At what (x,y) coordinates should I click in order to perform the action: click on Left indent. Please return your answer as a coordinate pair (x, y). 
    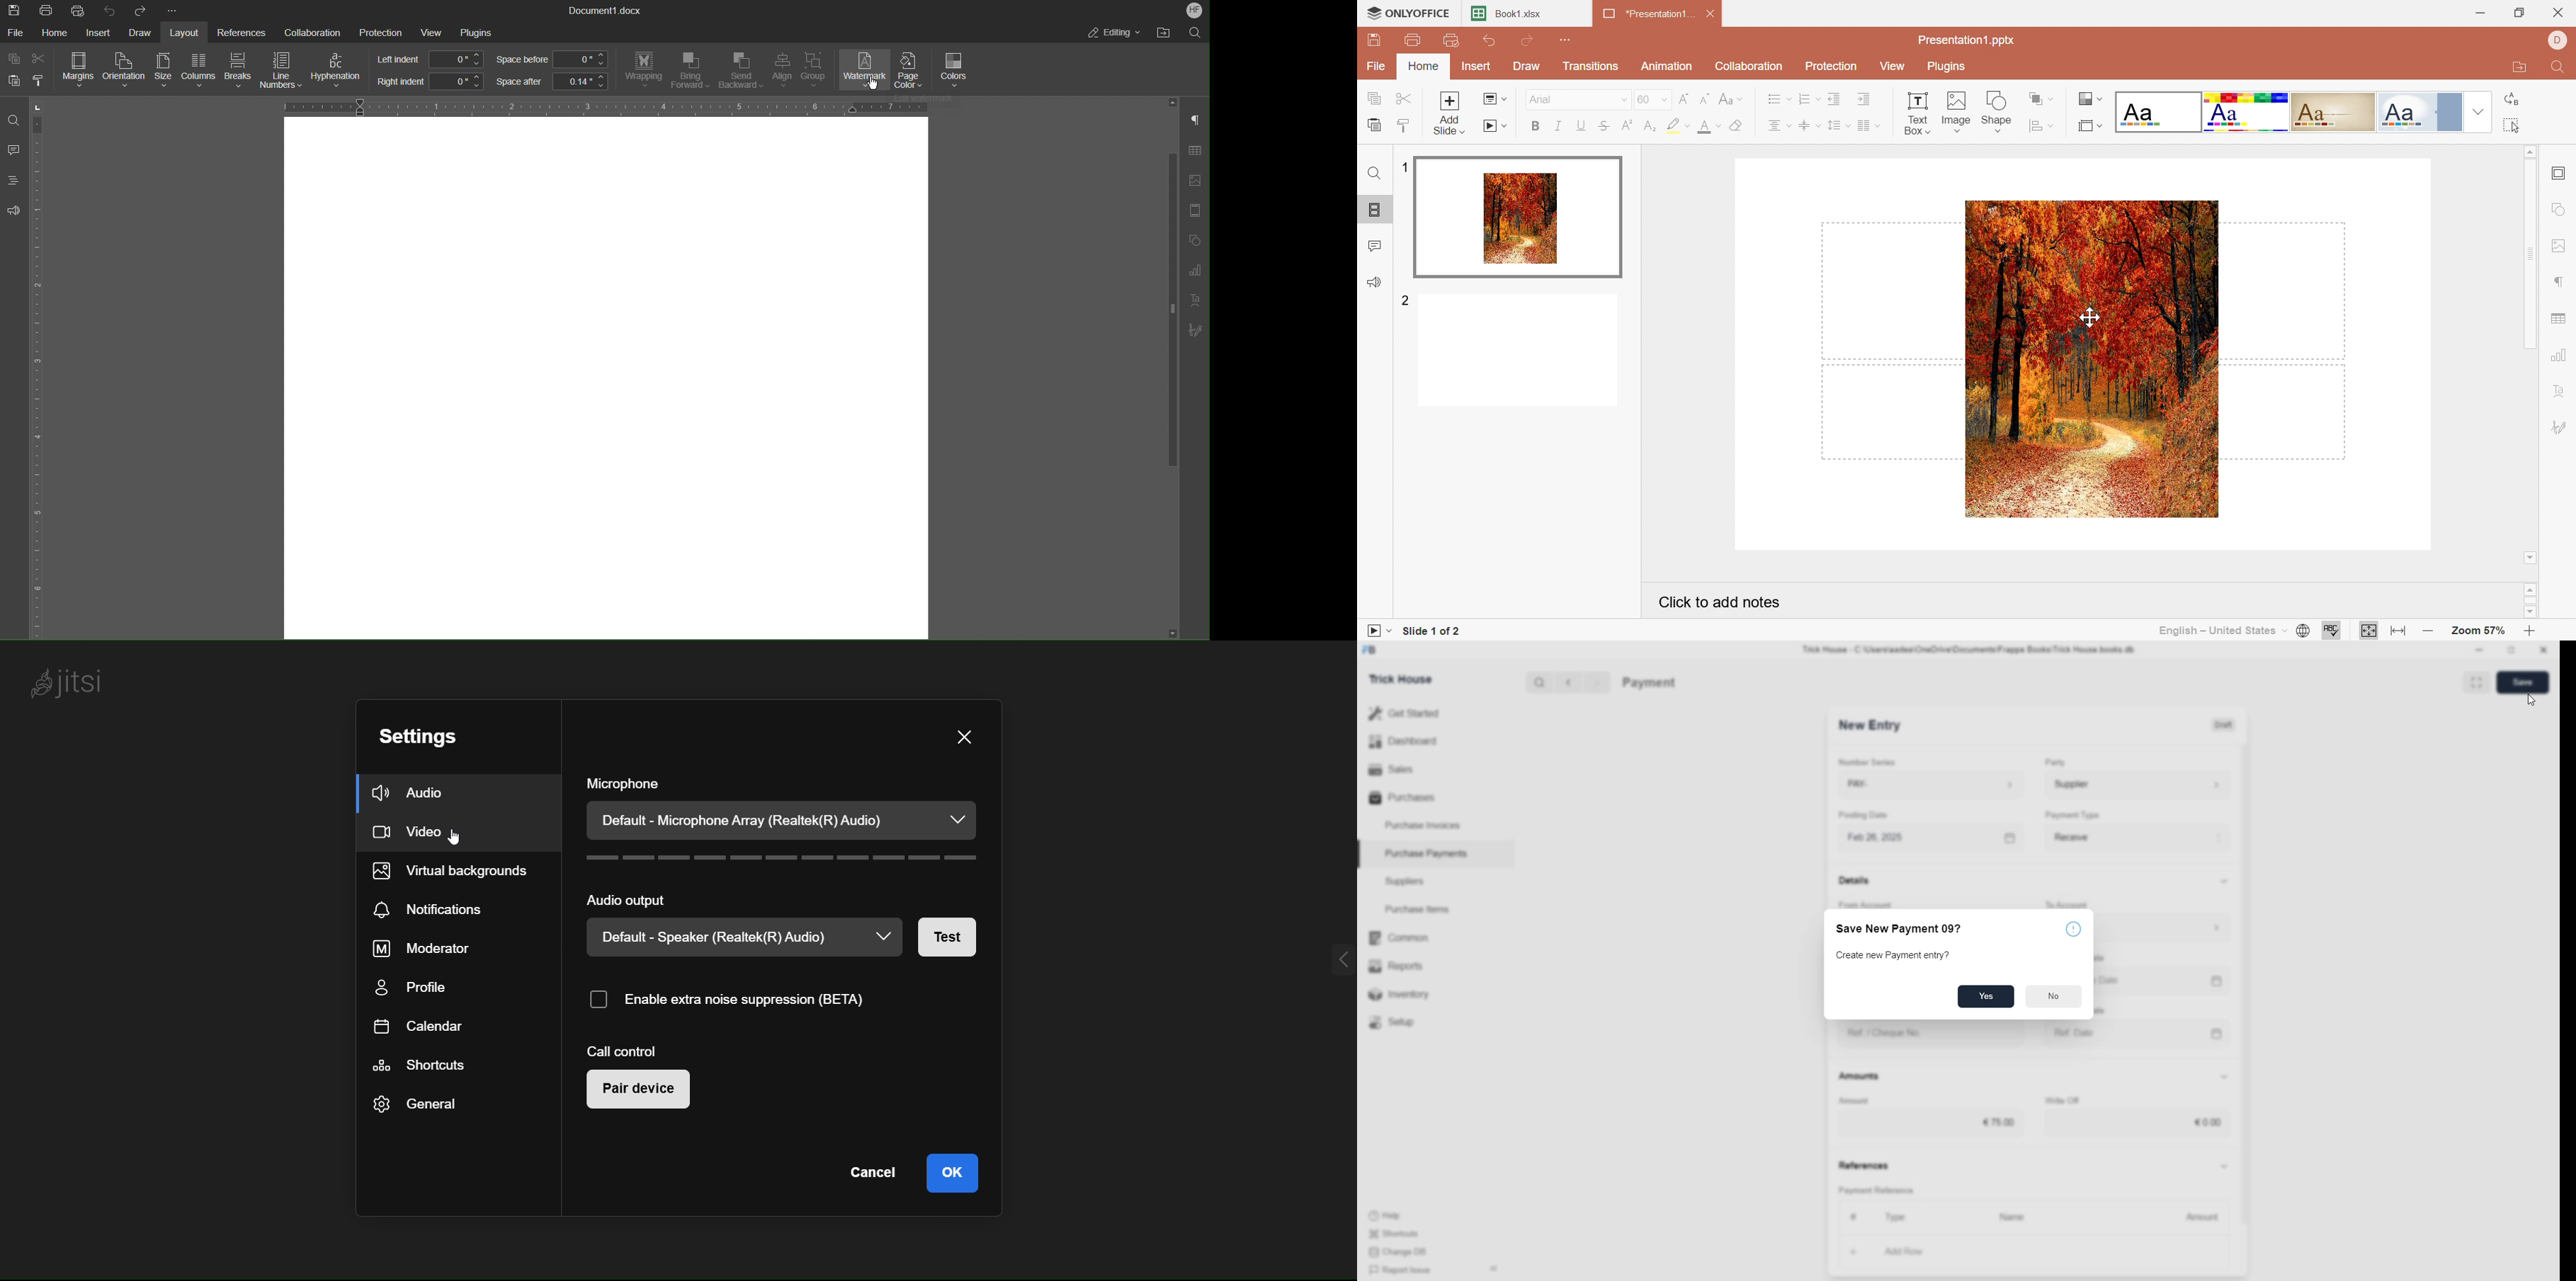
    Looking at the image, I should click on (431, 59).